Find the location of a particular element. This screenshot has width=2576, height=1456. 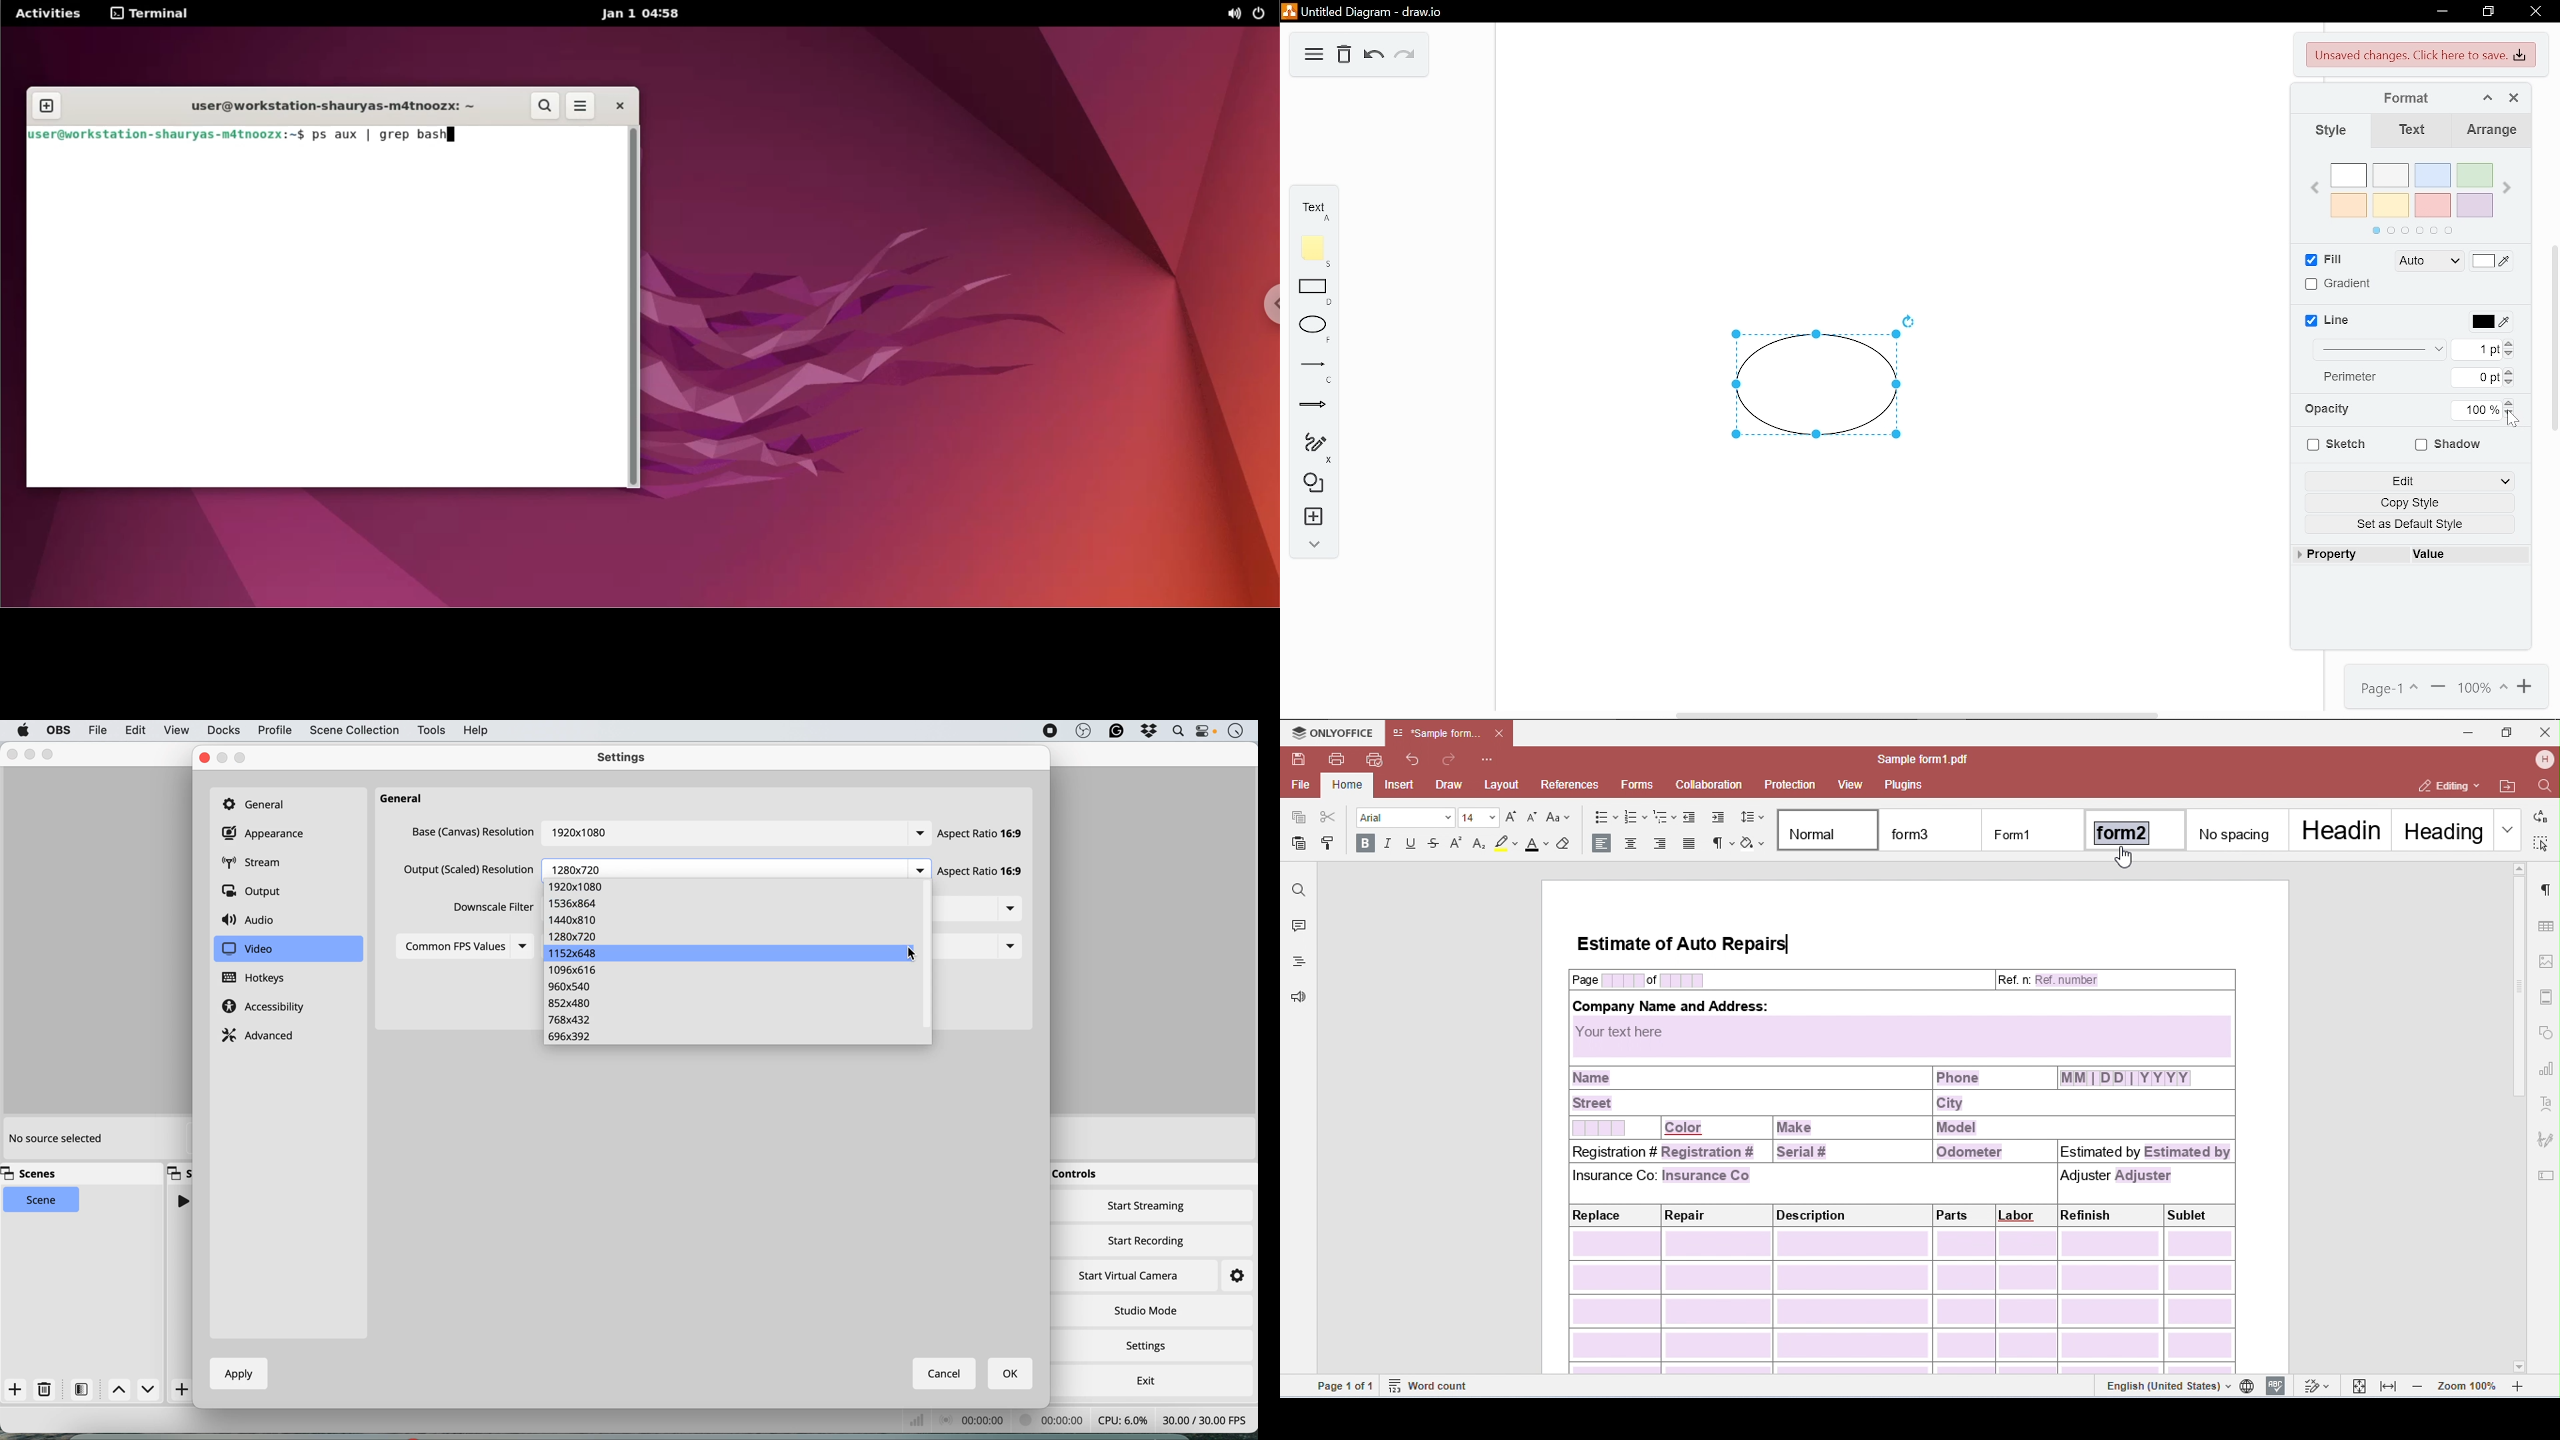

file is located at coordinates (97, 730).